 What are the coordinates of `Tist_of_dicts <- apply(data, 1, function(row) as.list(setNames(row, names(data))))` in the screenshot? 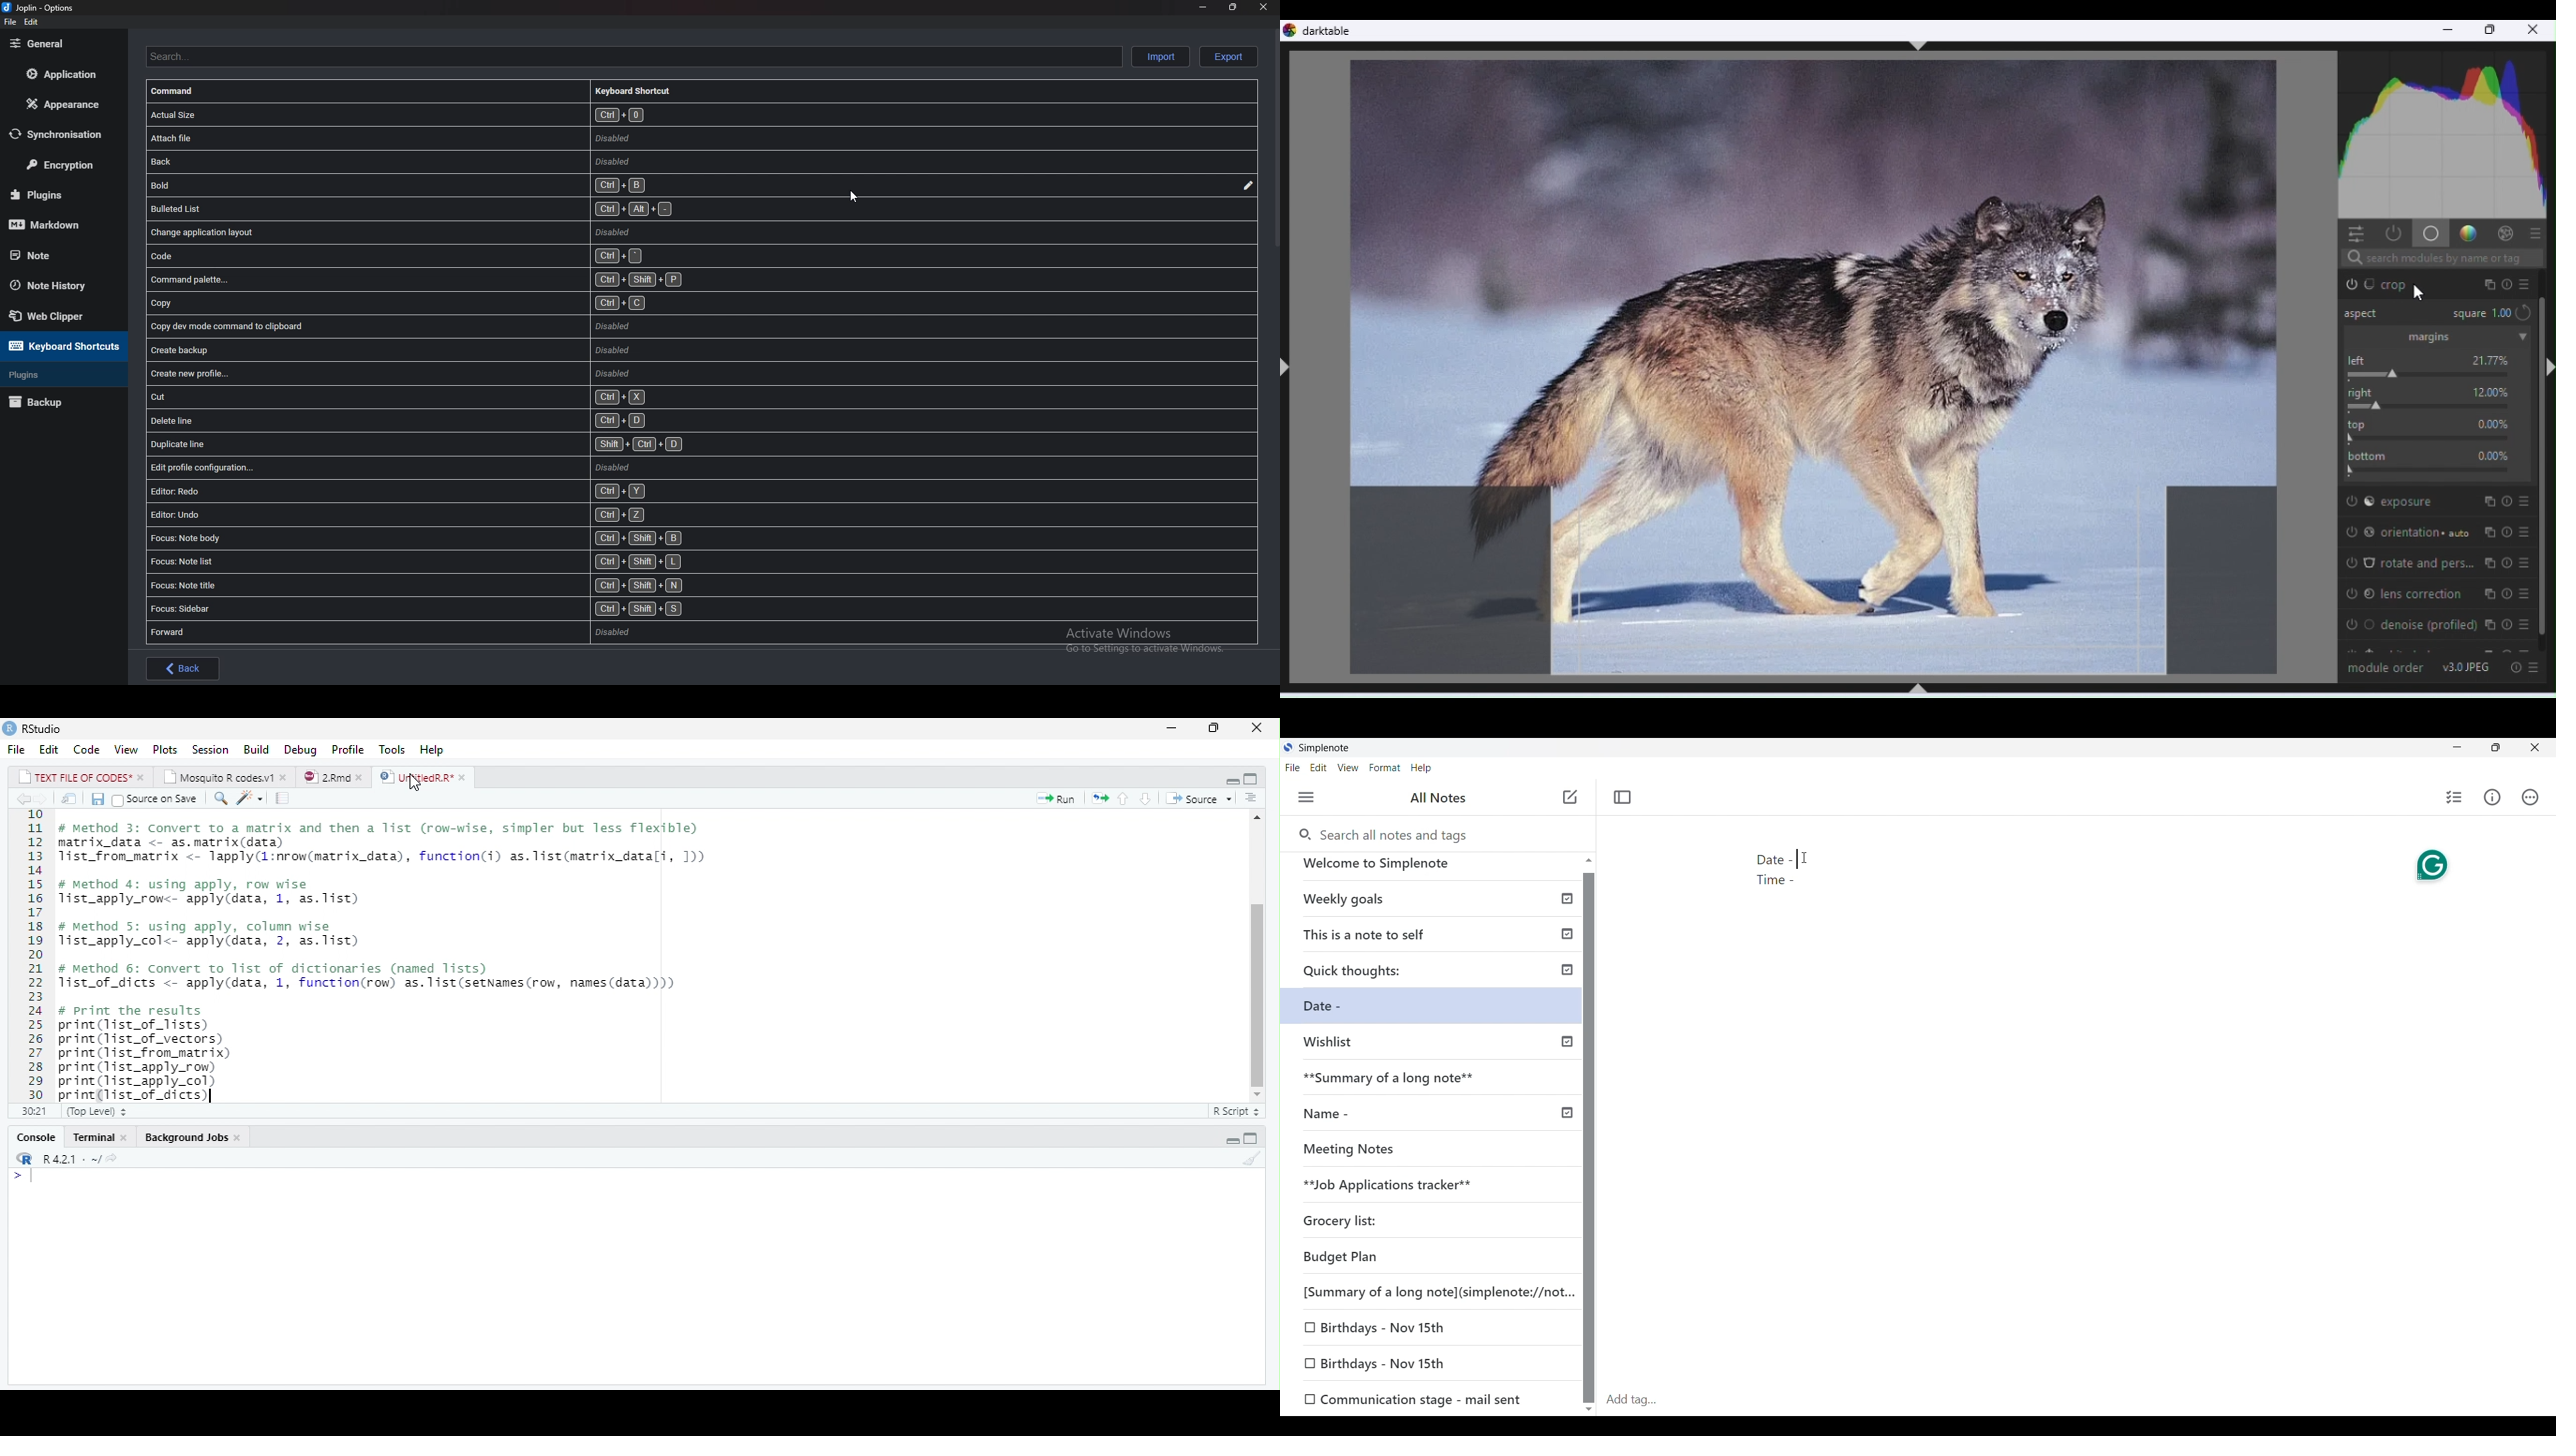 It's located at (394, 985).